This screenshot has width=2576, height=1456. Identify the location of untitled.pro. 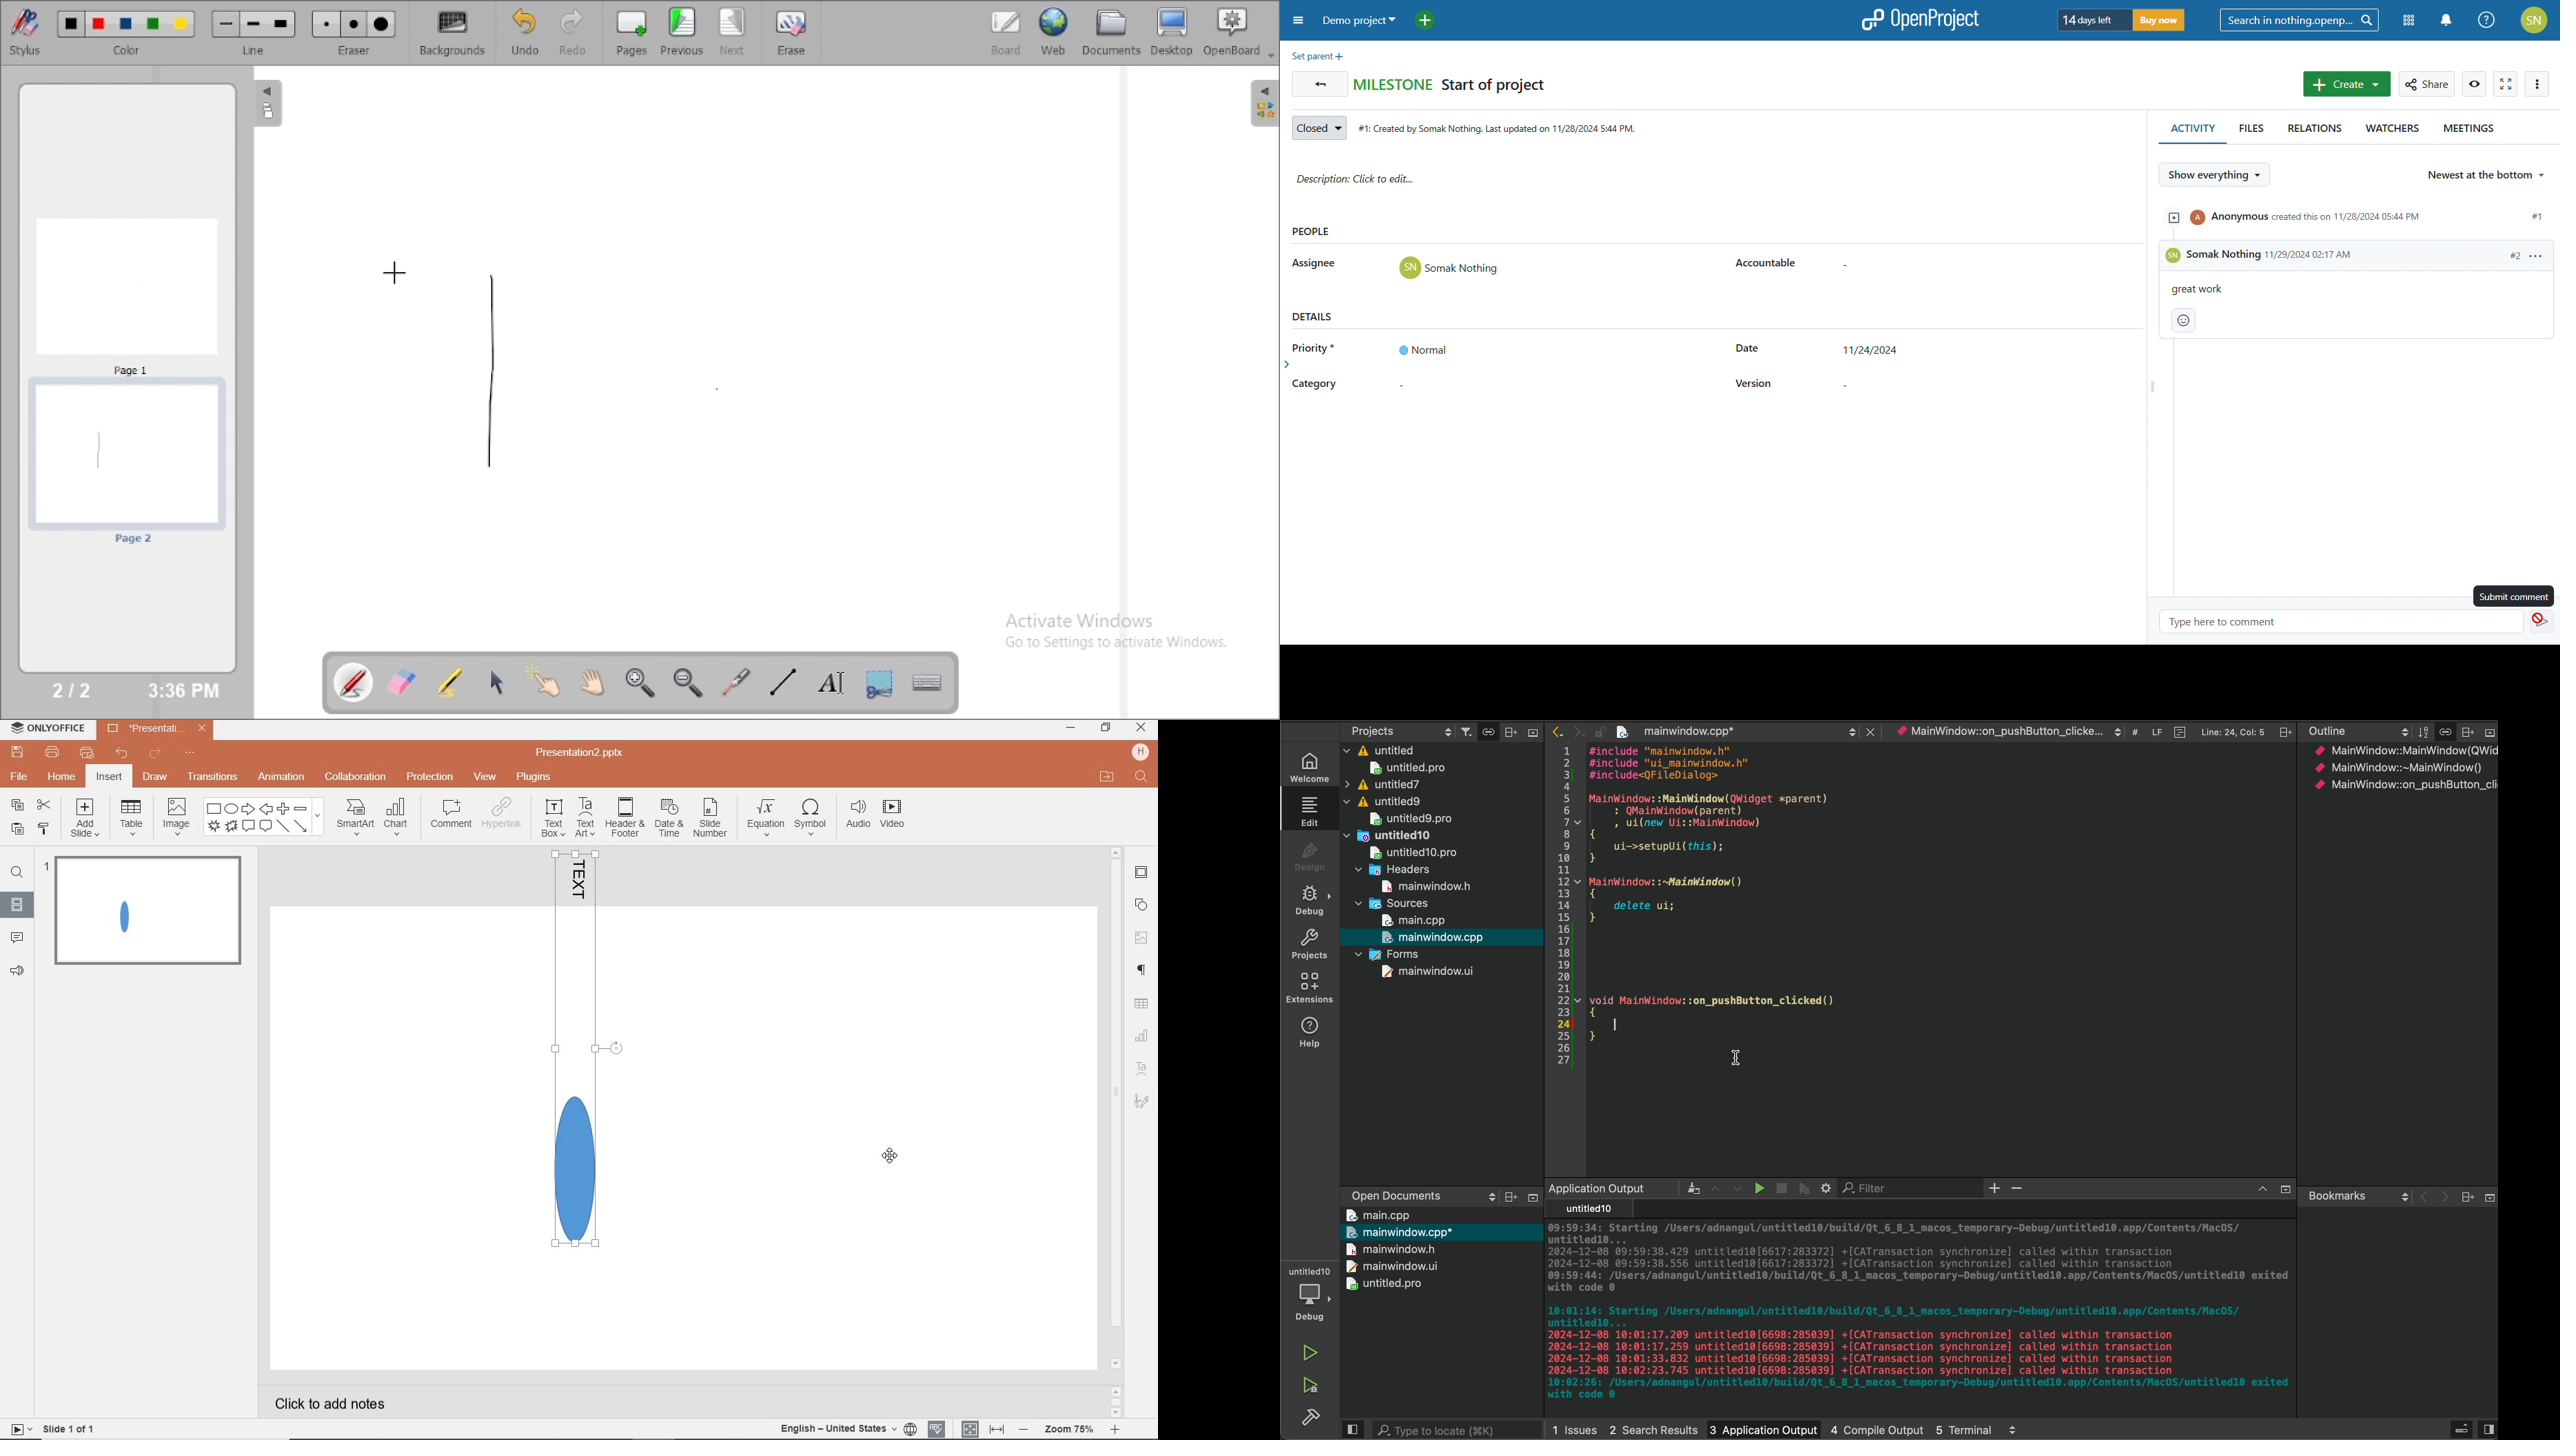
(1385, 1284).